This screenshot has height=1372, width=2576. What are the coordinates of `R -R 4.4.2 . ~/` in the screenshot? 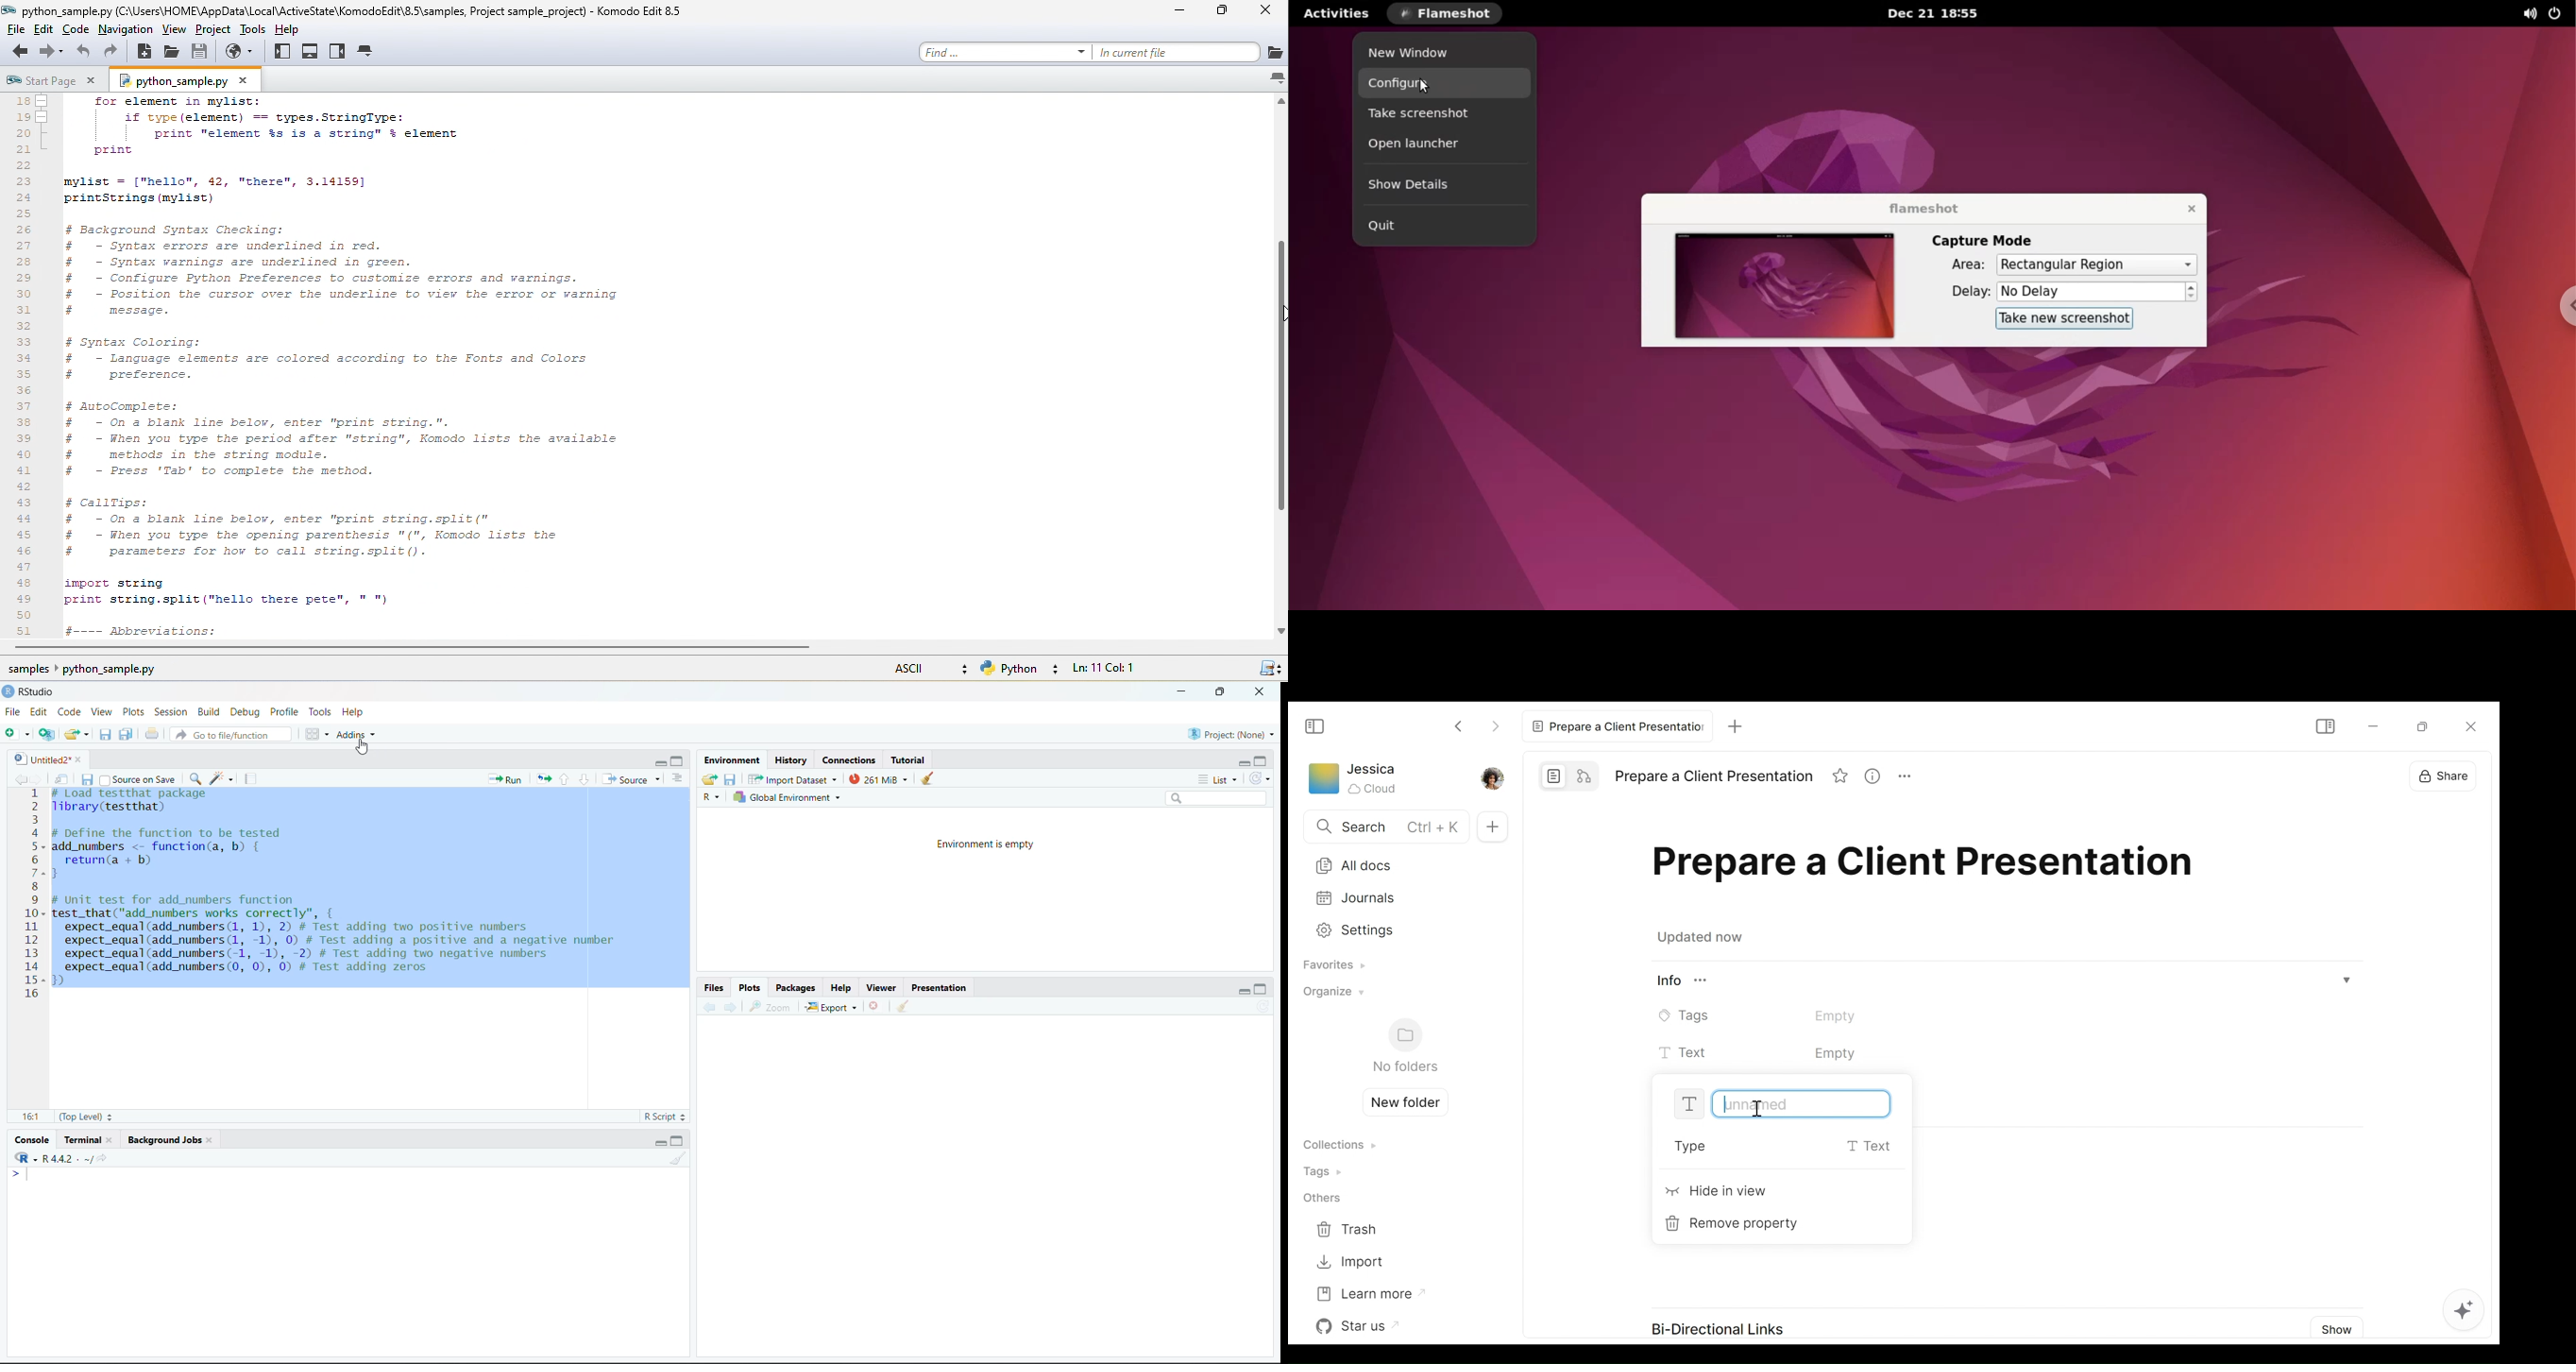 It's located at (65, 1158).